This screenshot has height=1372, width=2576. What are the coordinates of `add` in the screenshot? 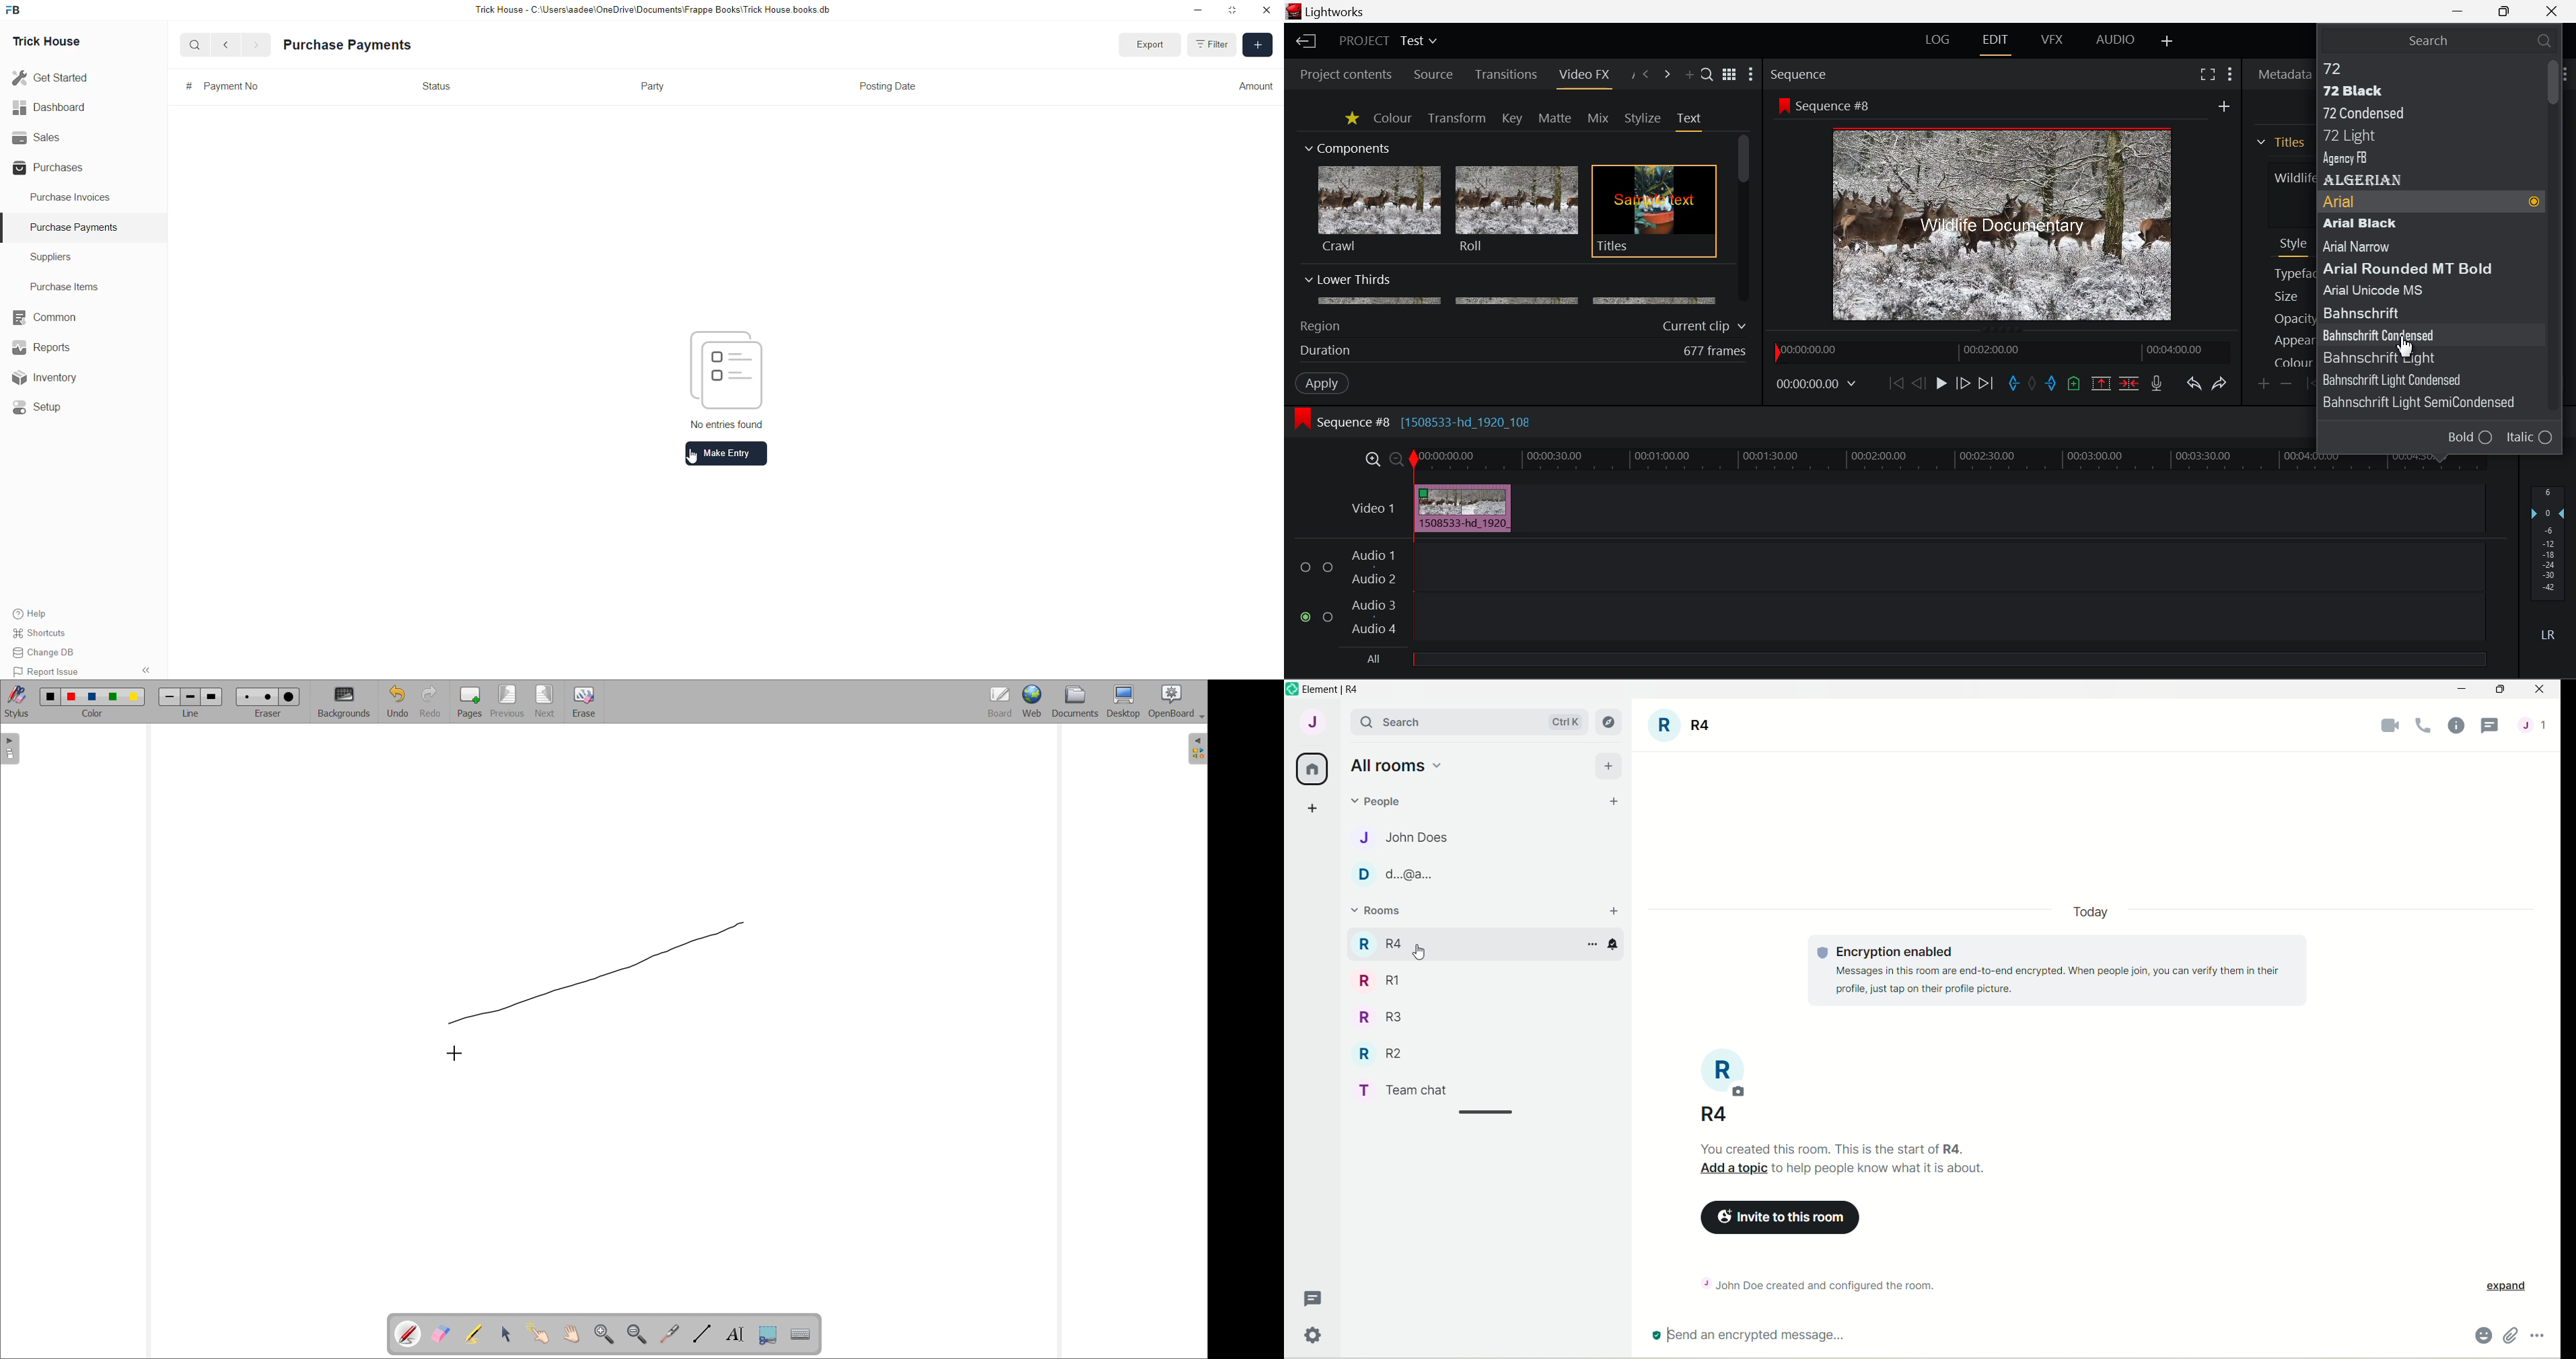 It's located at (1616, 912).